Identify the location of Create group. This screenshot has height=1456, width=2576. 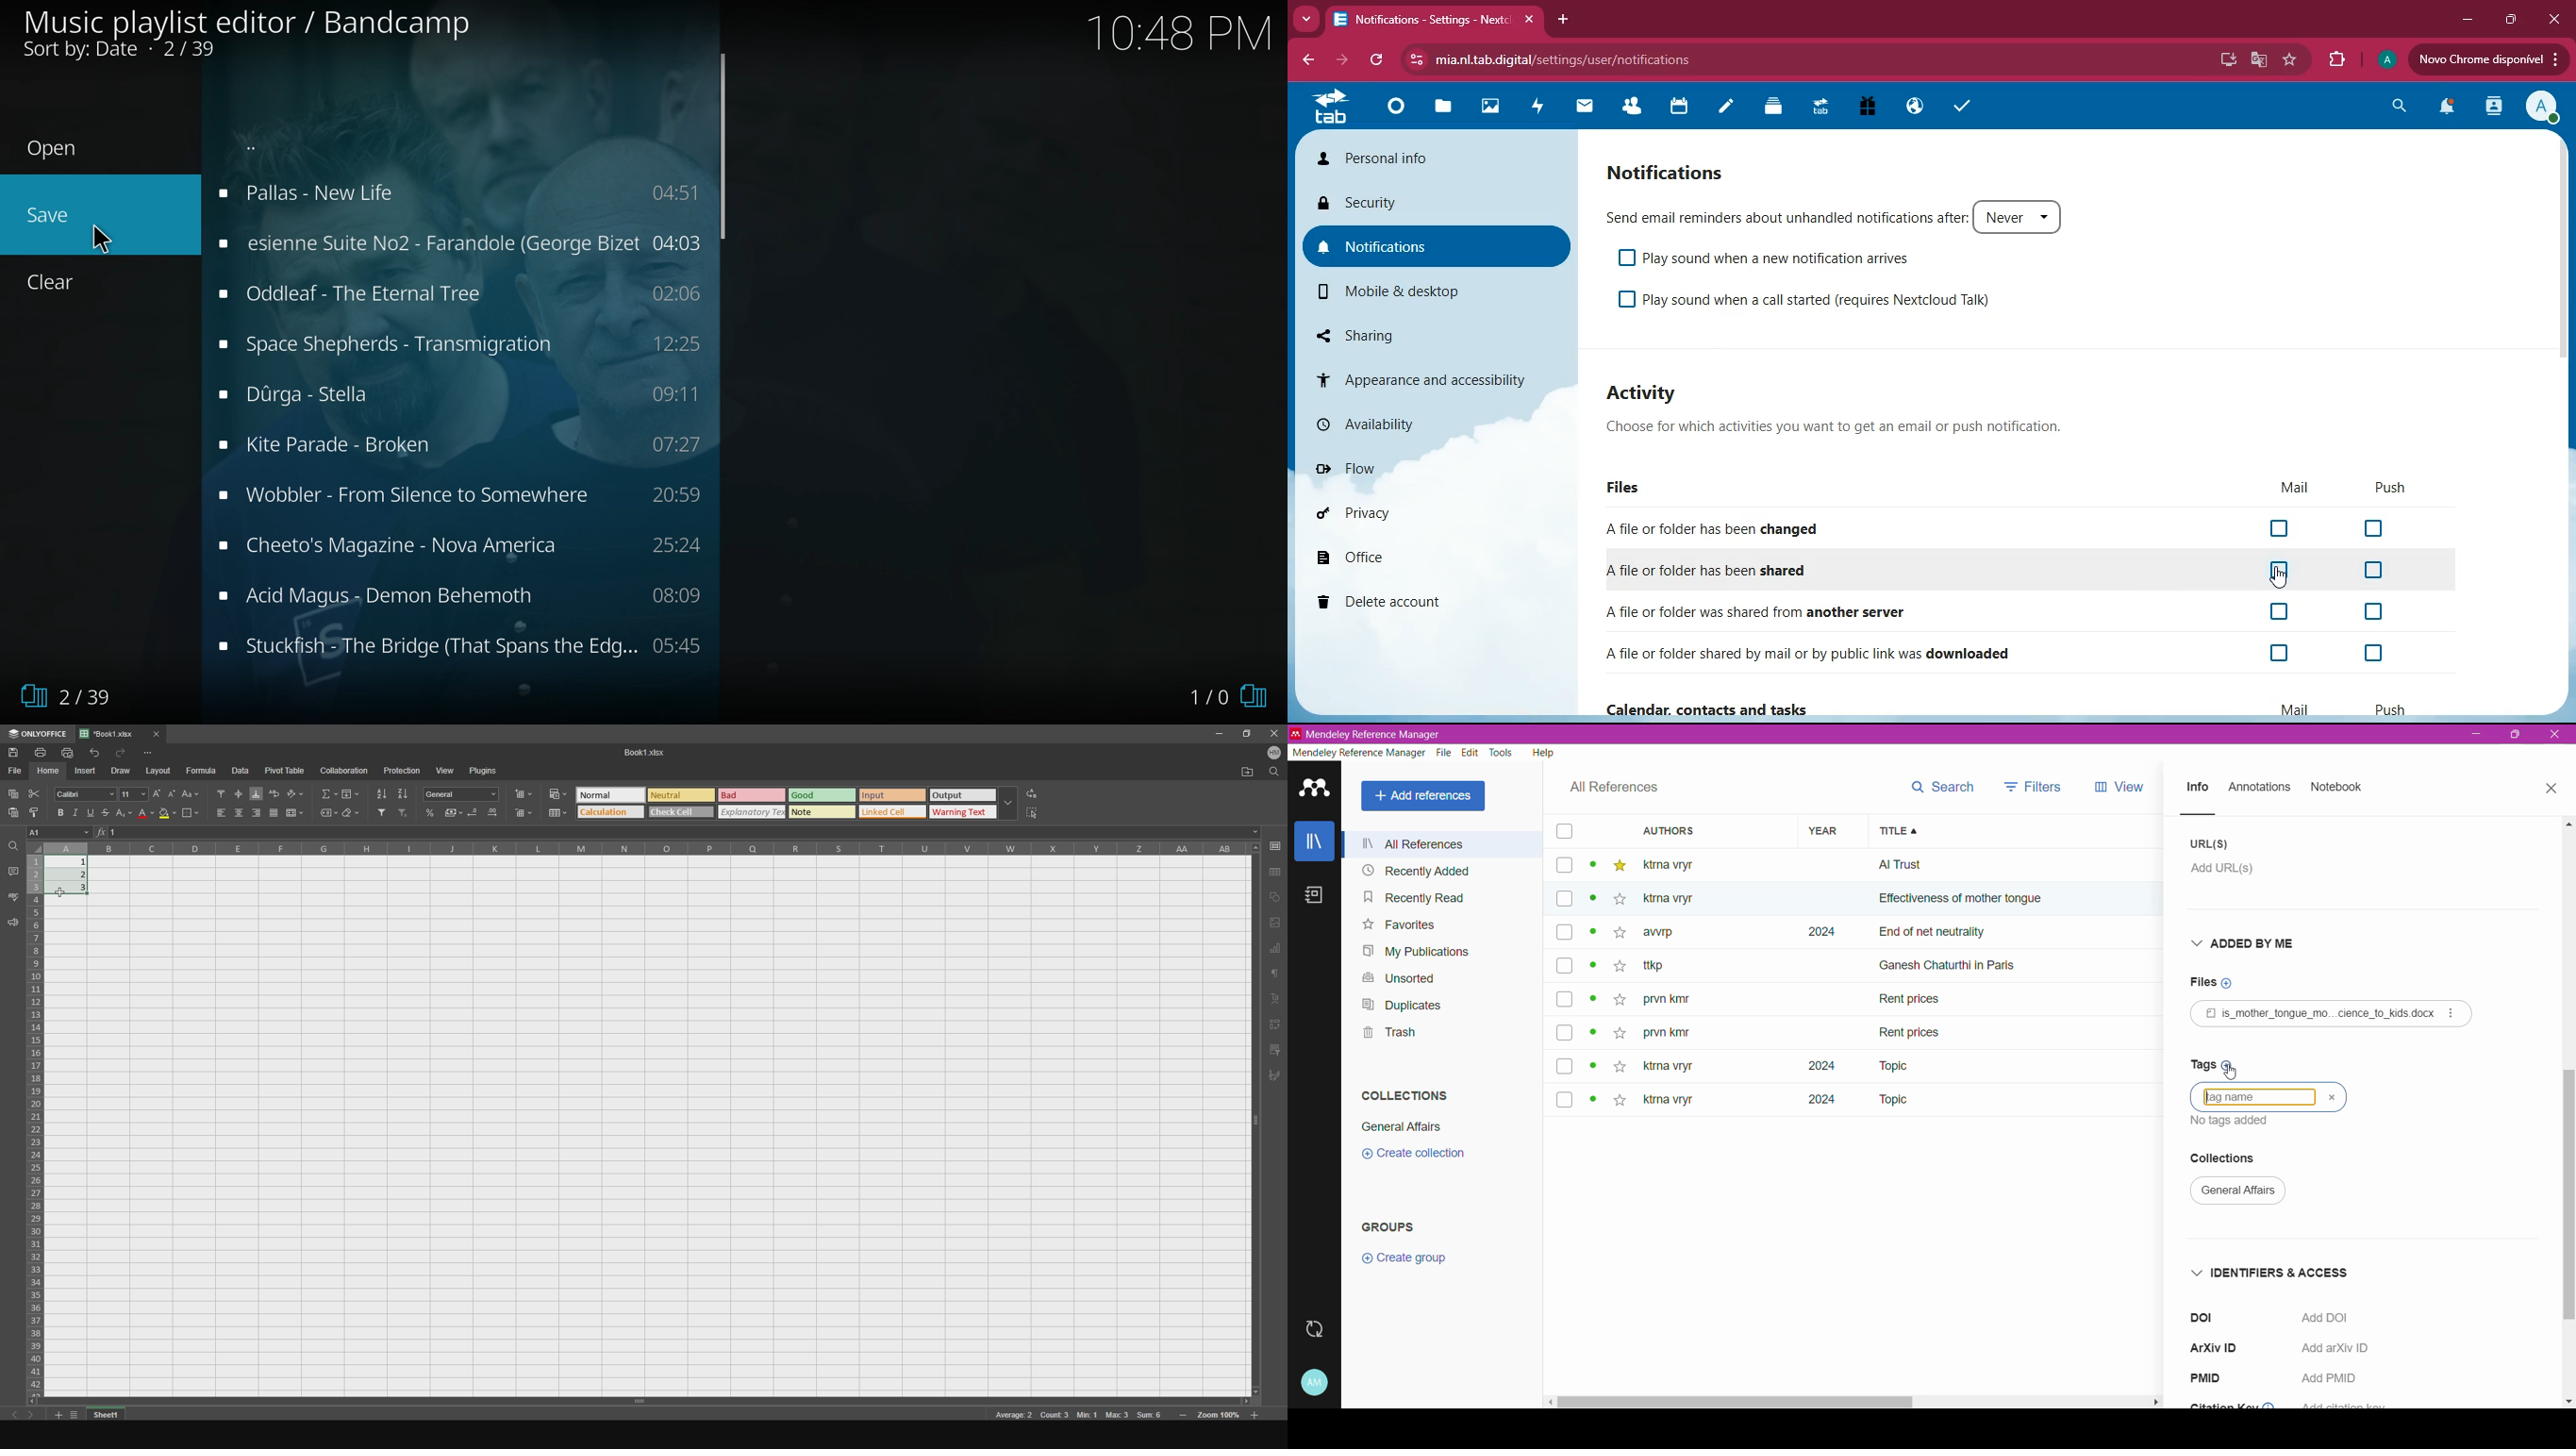
(1404, 1259).